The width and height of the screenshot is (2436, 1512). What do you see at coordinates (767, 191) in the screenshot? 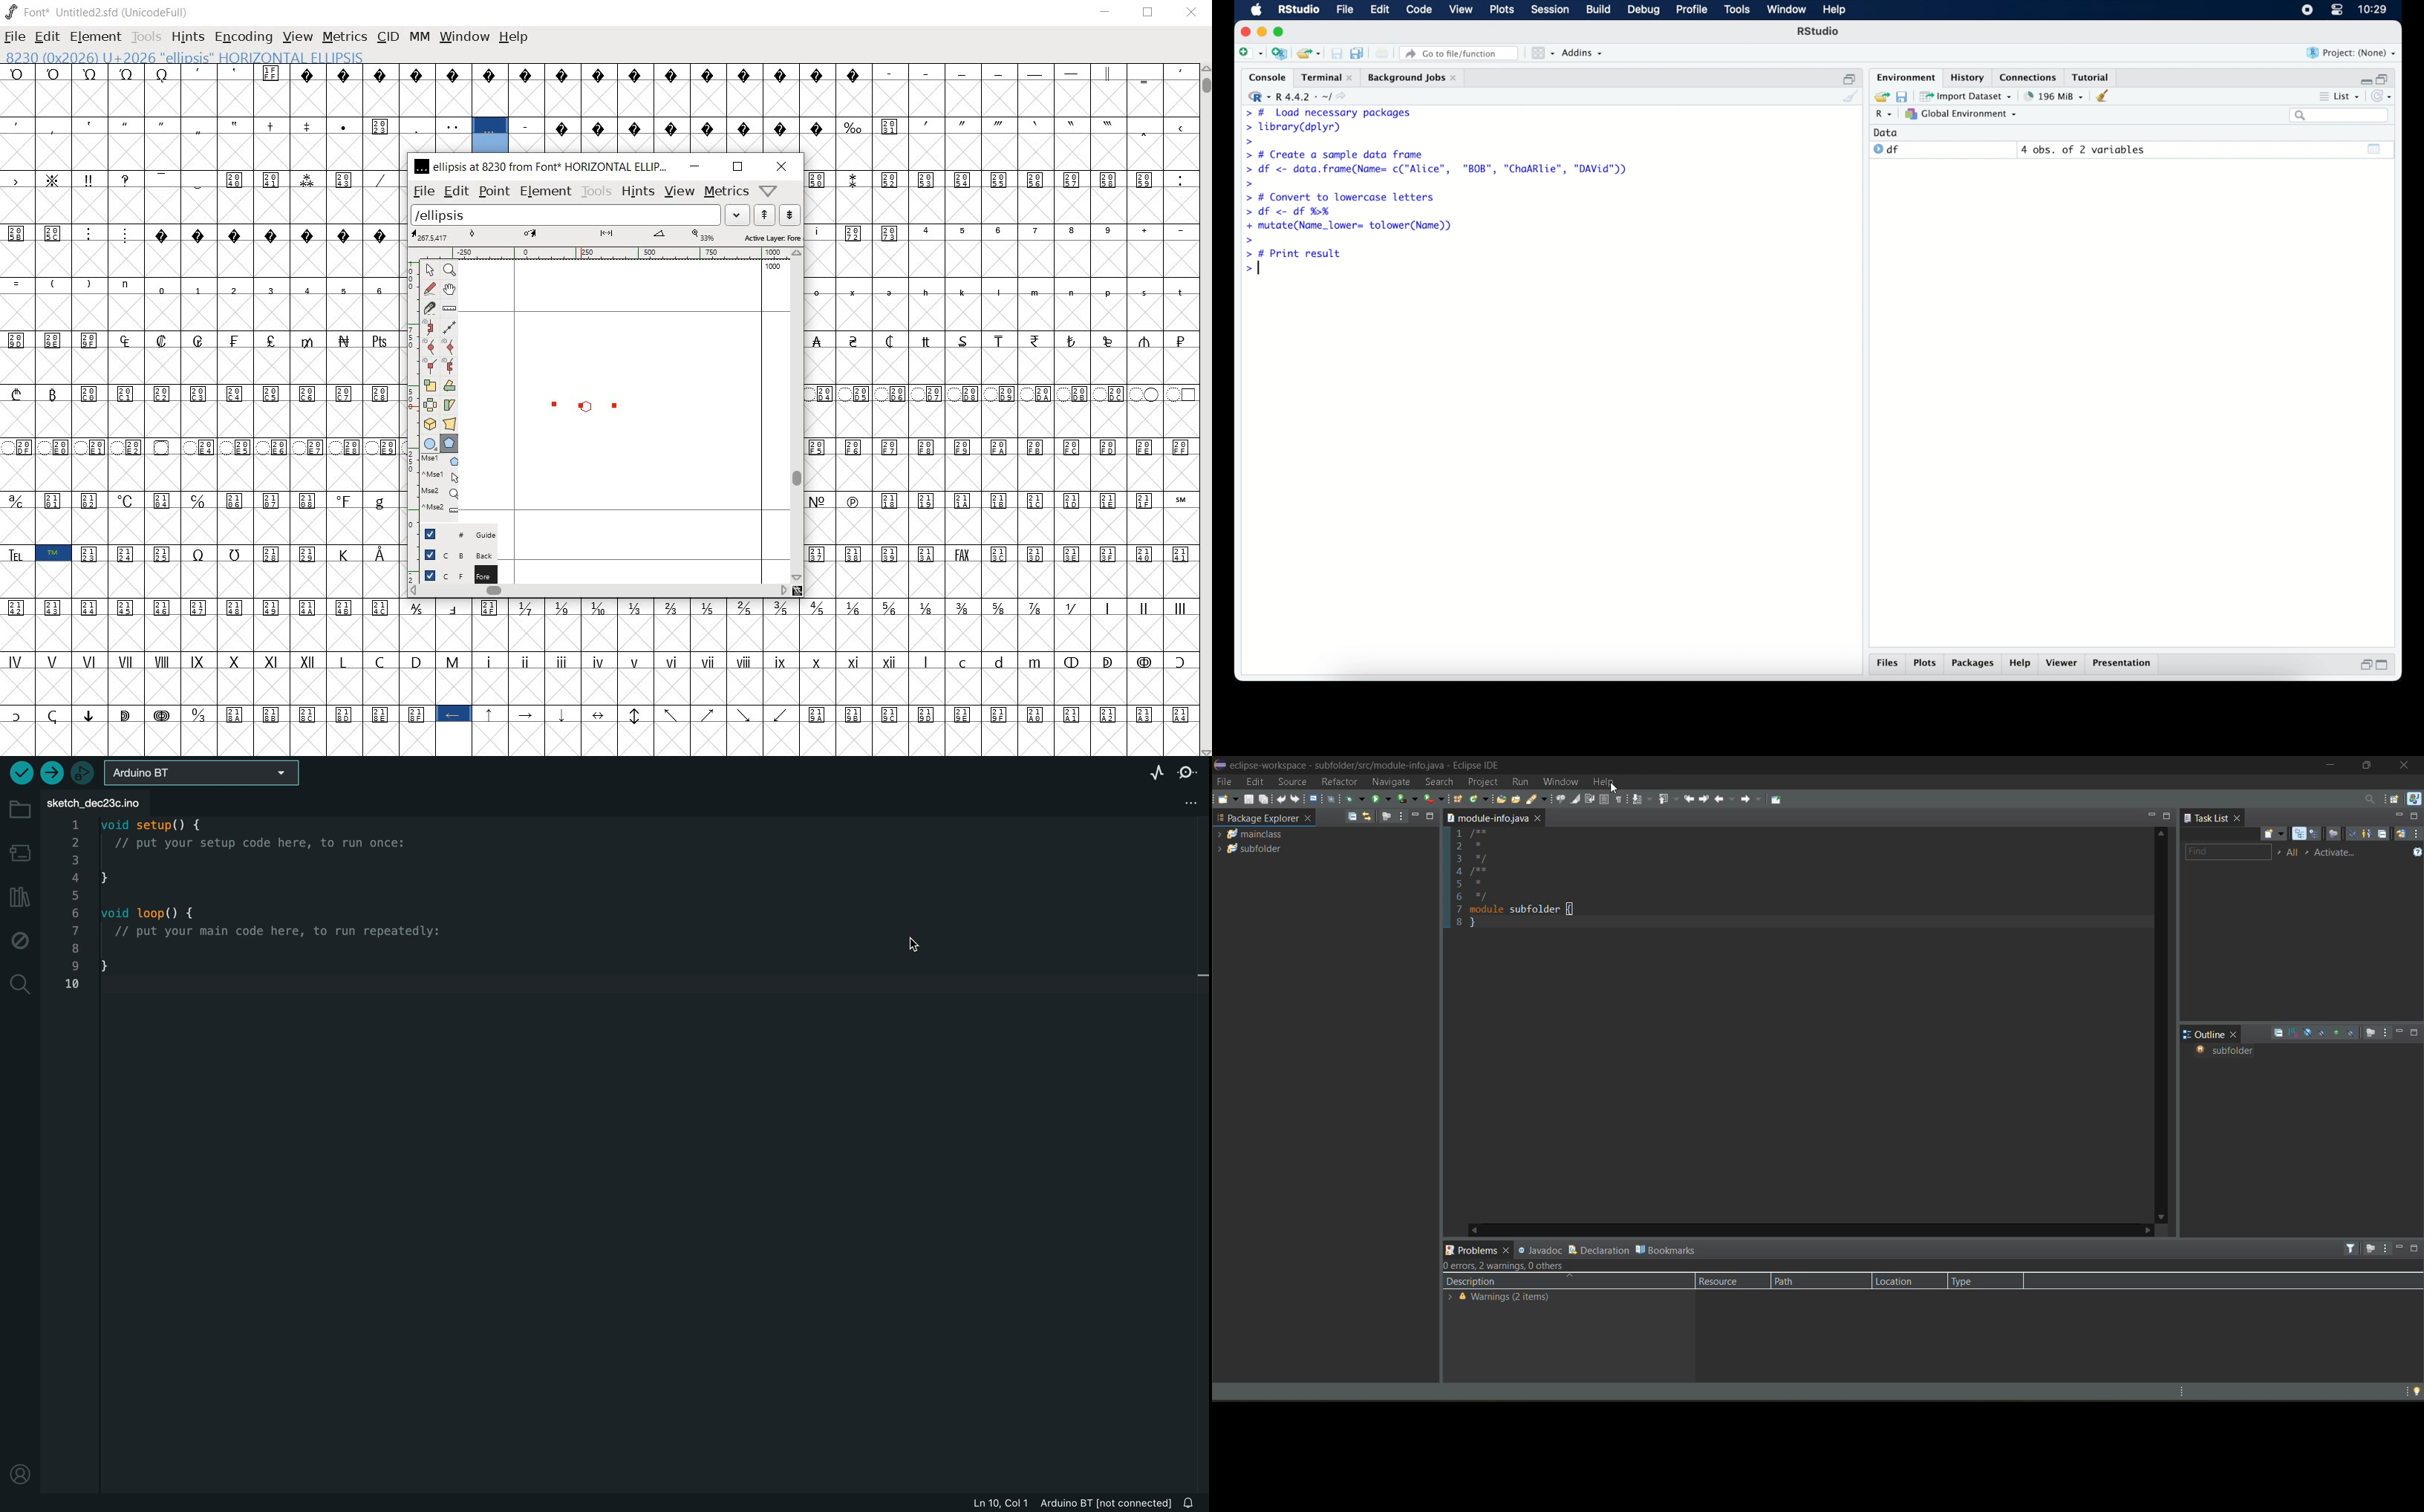
I see `Help/Window` at bounding box center [767, 191].